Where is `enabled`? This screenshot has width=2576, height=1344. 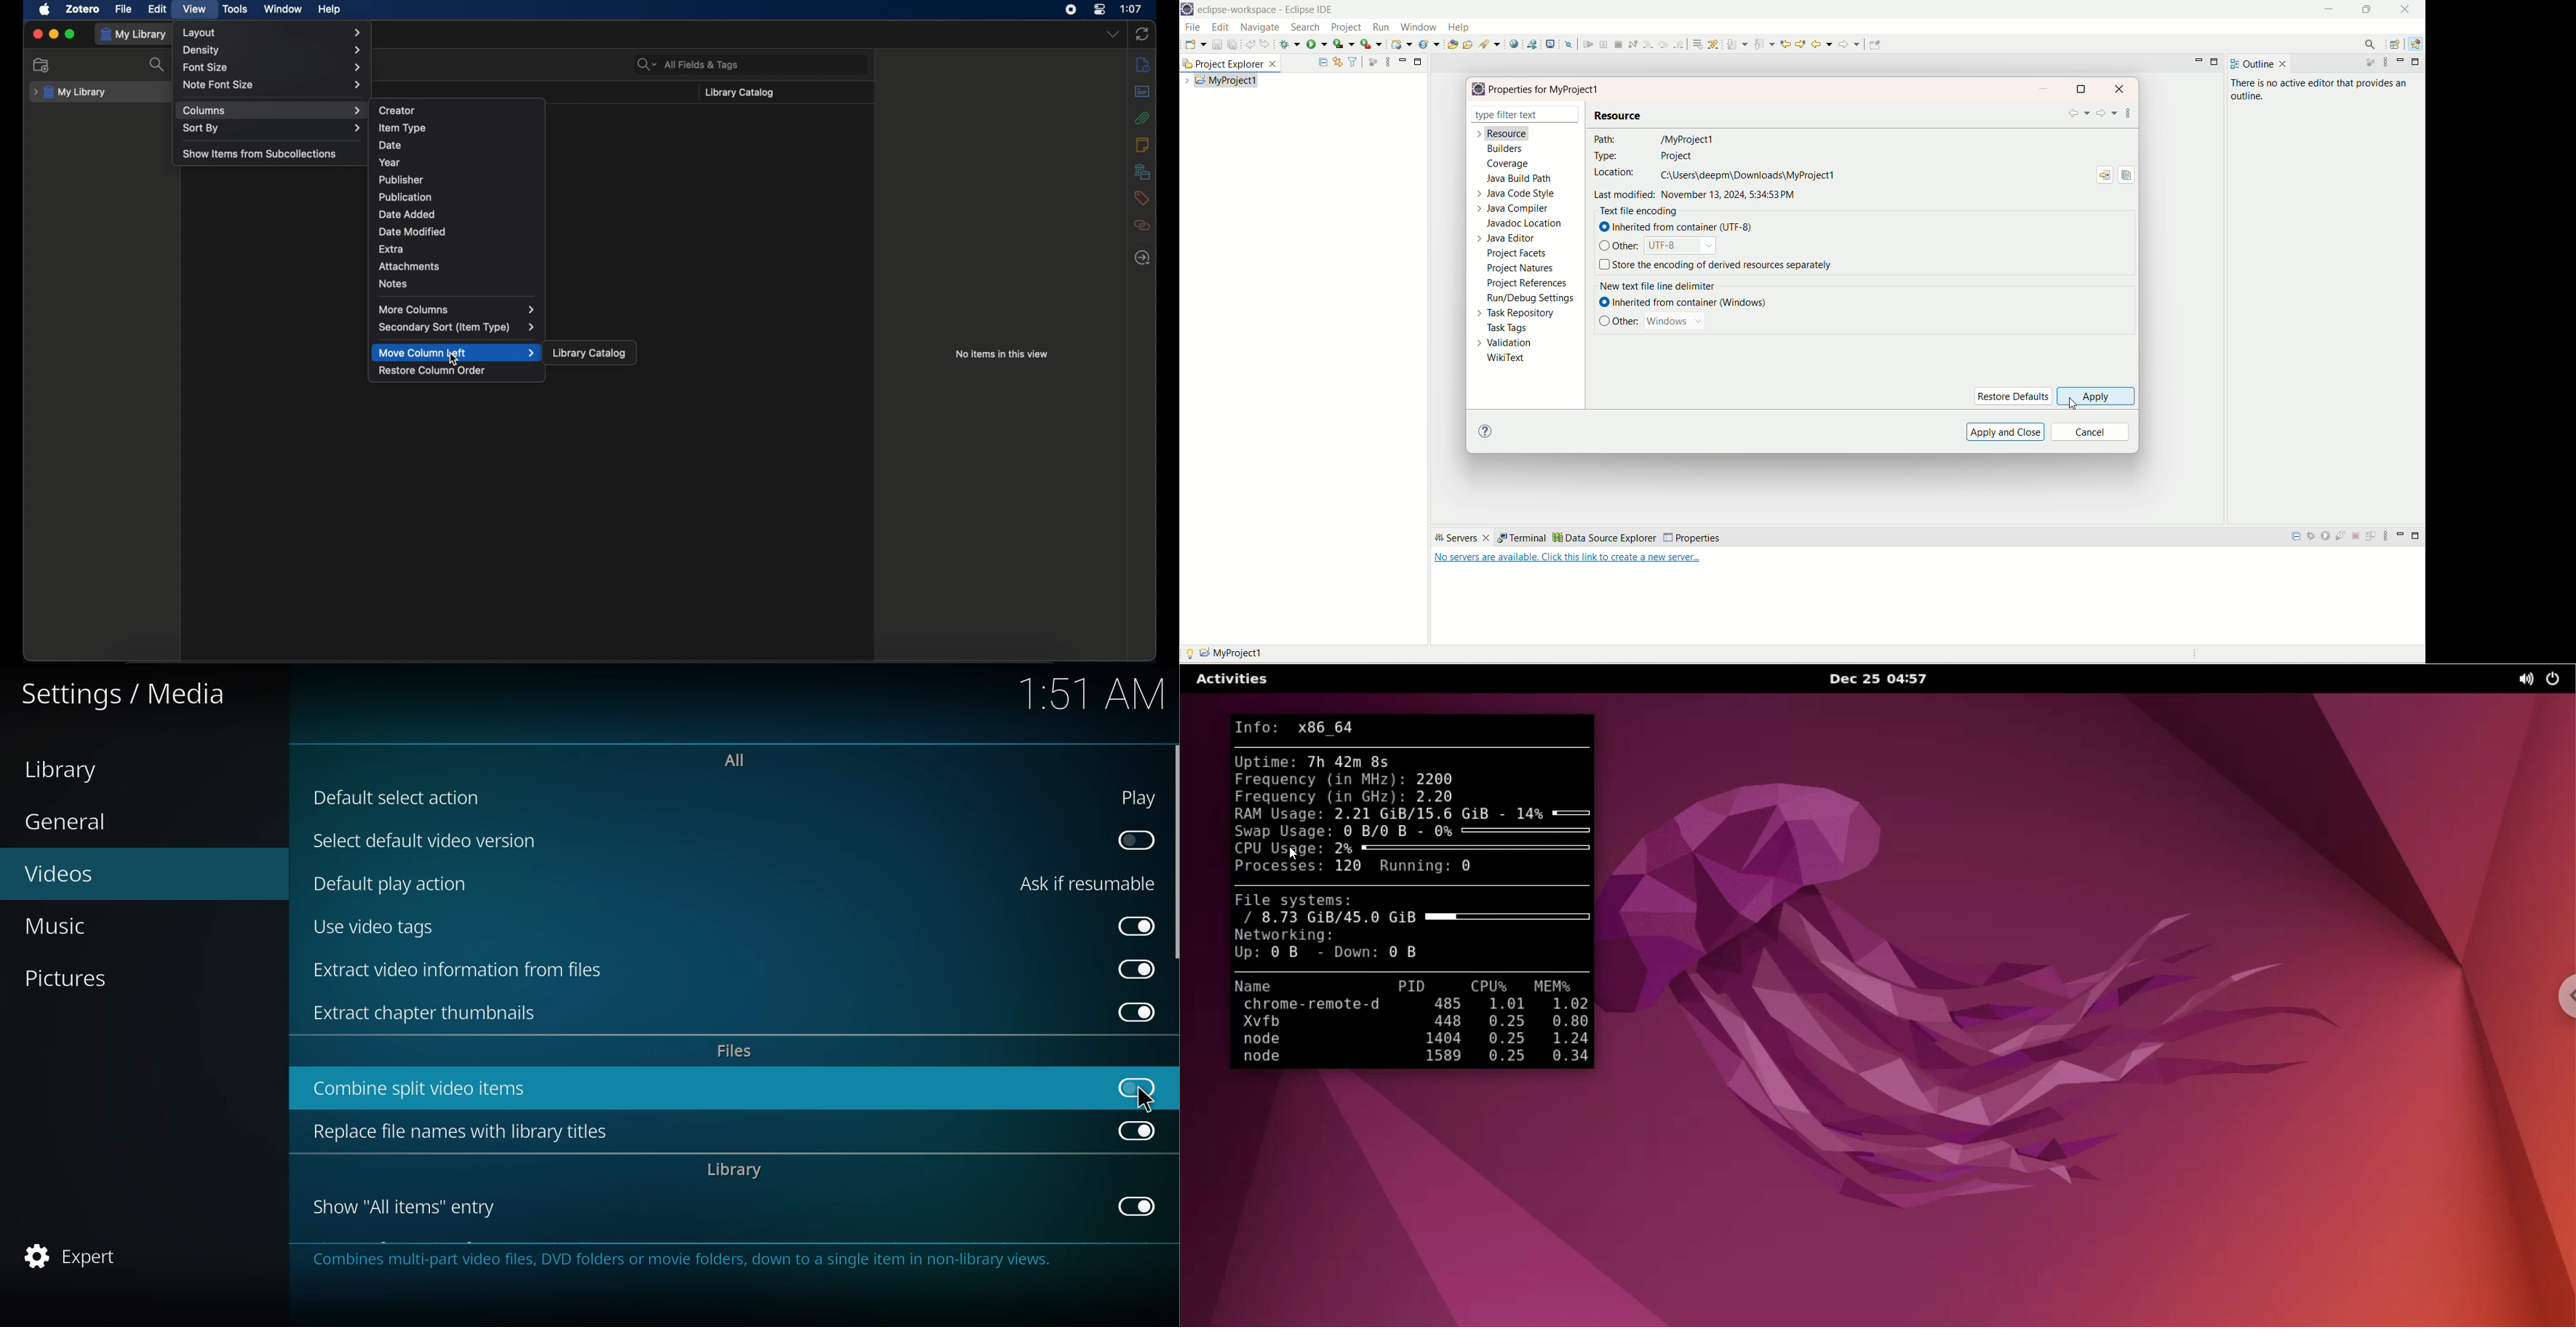 enabled is located at coordinates (1136, 1129).